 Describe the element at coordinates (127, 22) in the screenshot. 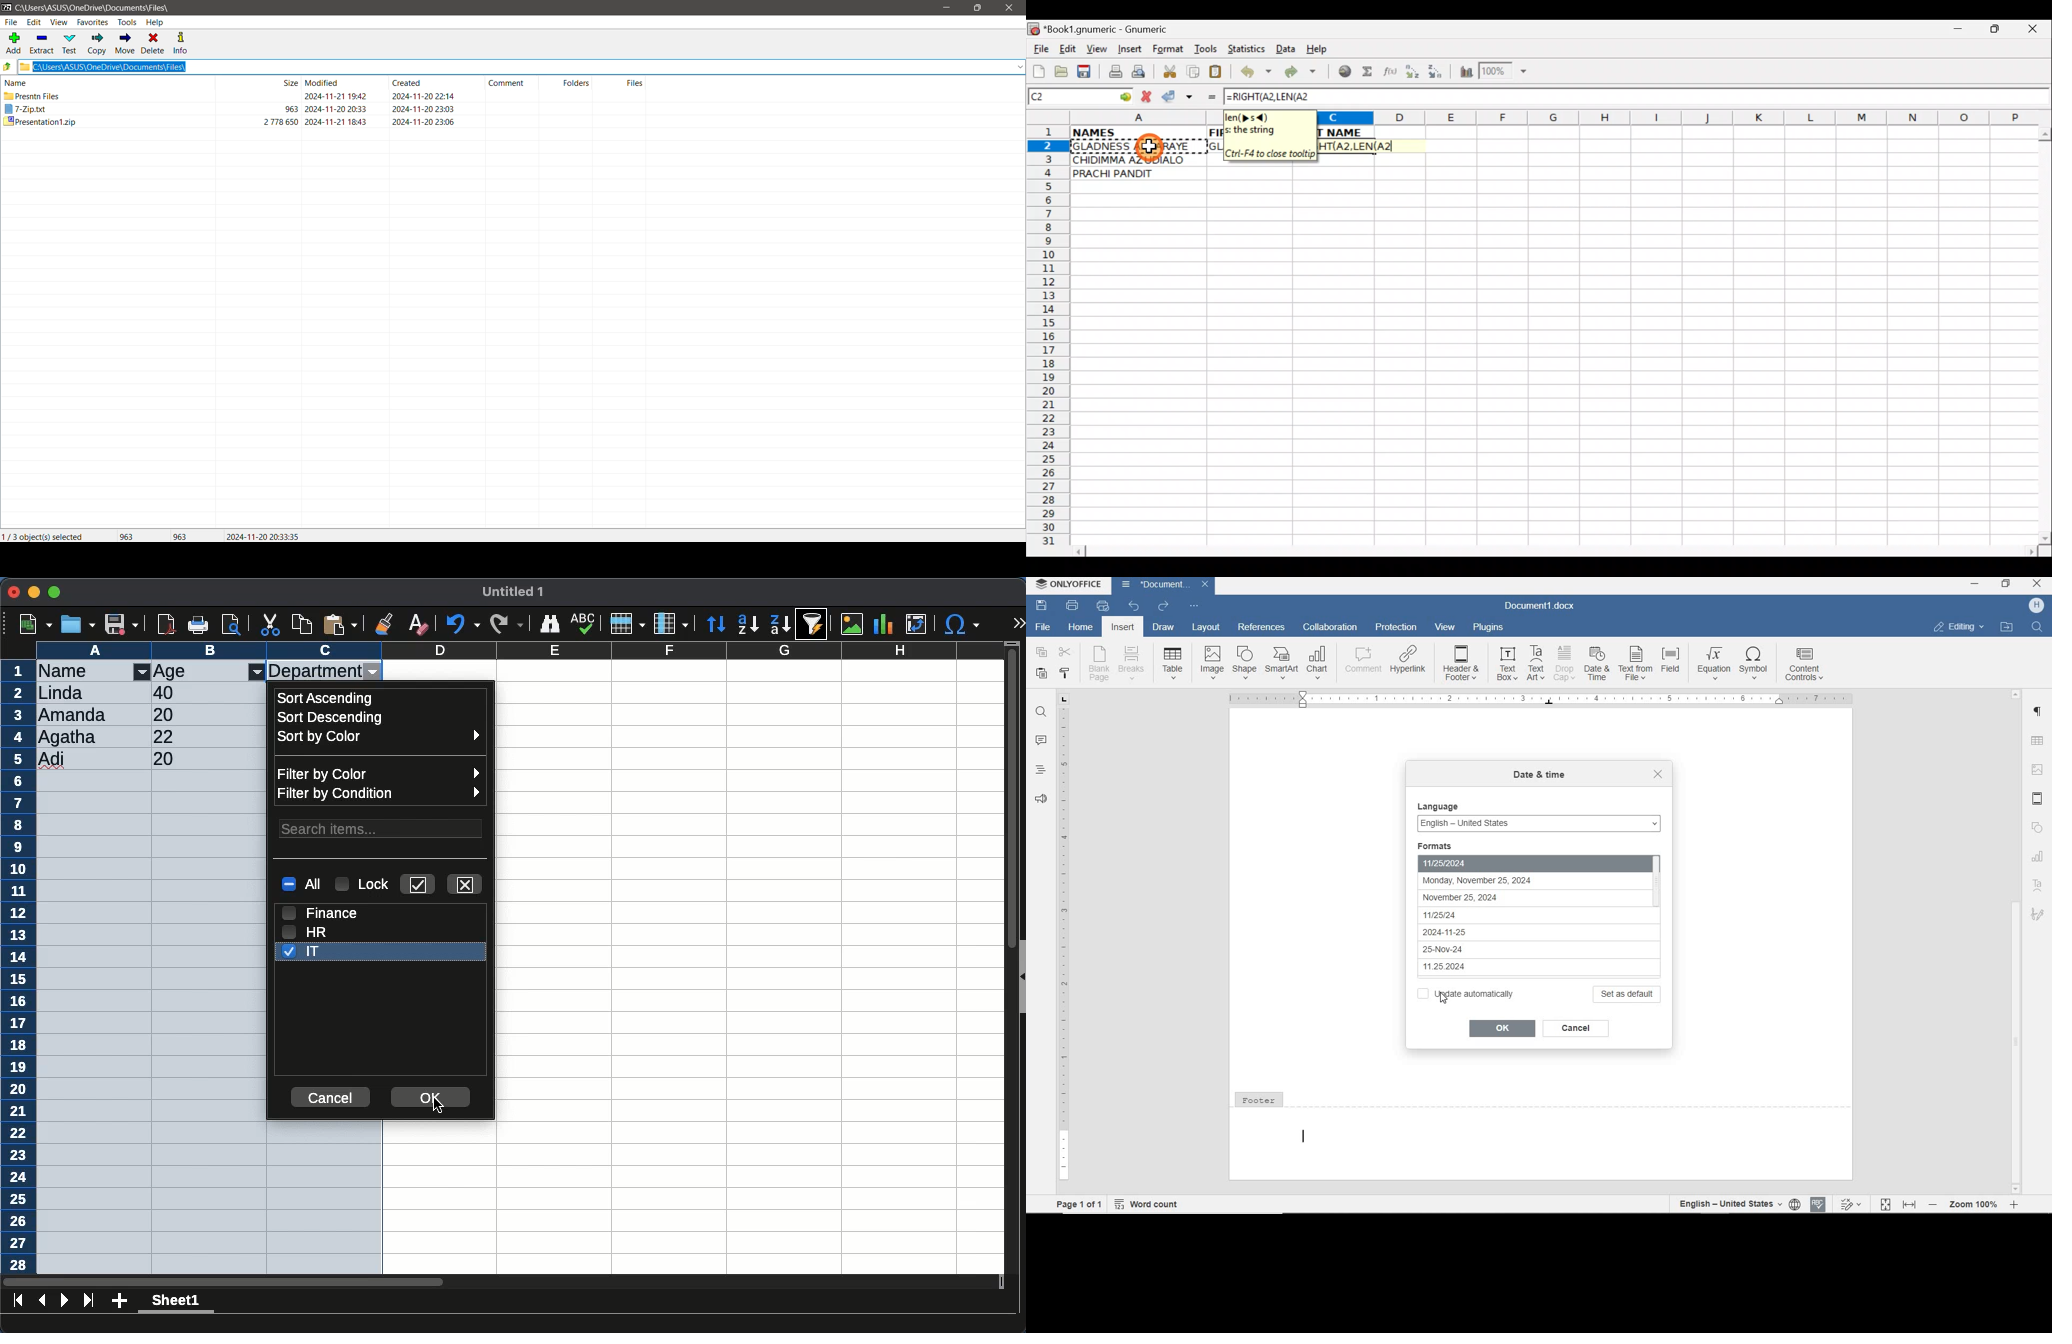

I see `Tools` at that location.